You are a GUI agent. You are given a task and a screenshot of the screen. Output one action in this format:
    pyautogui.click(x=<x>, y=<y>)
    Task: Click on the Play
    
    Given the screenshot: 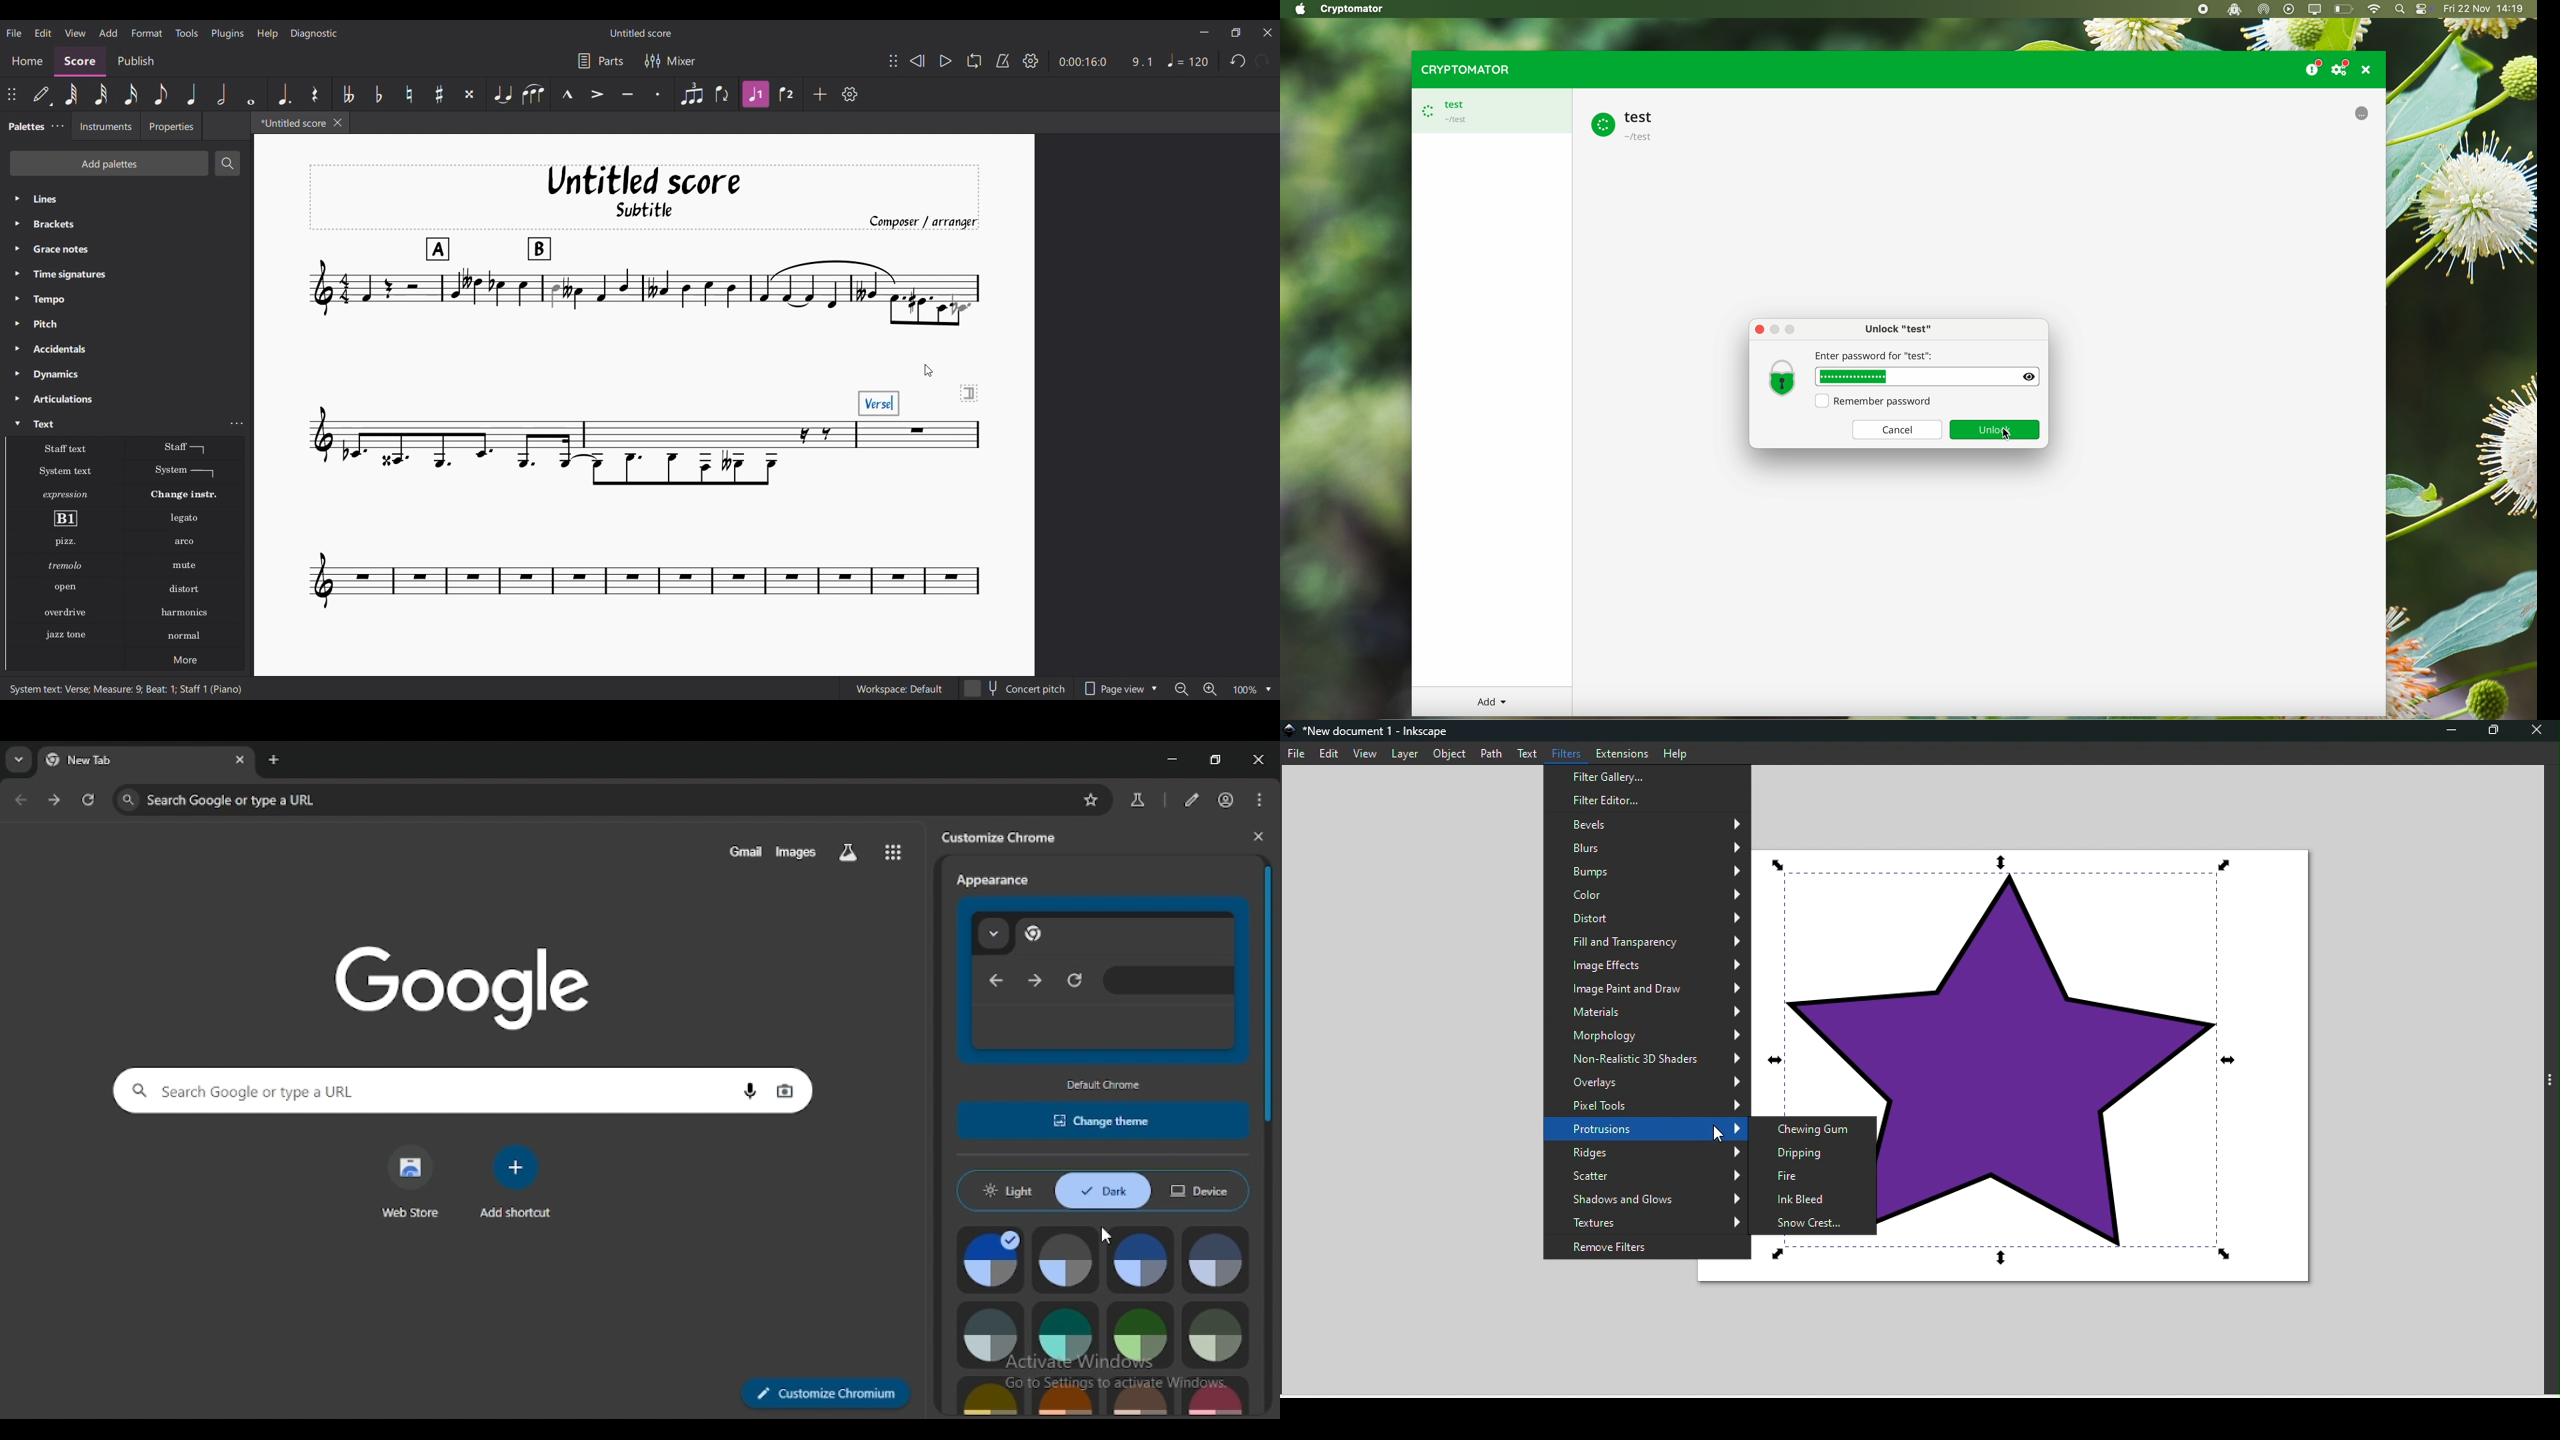 What is the action you would take?
    pyautogui.click(x=945, y=61)
    